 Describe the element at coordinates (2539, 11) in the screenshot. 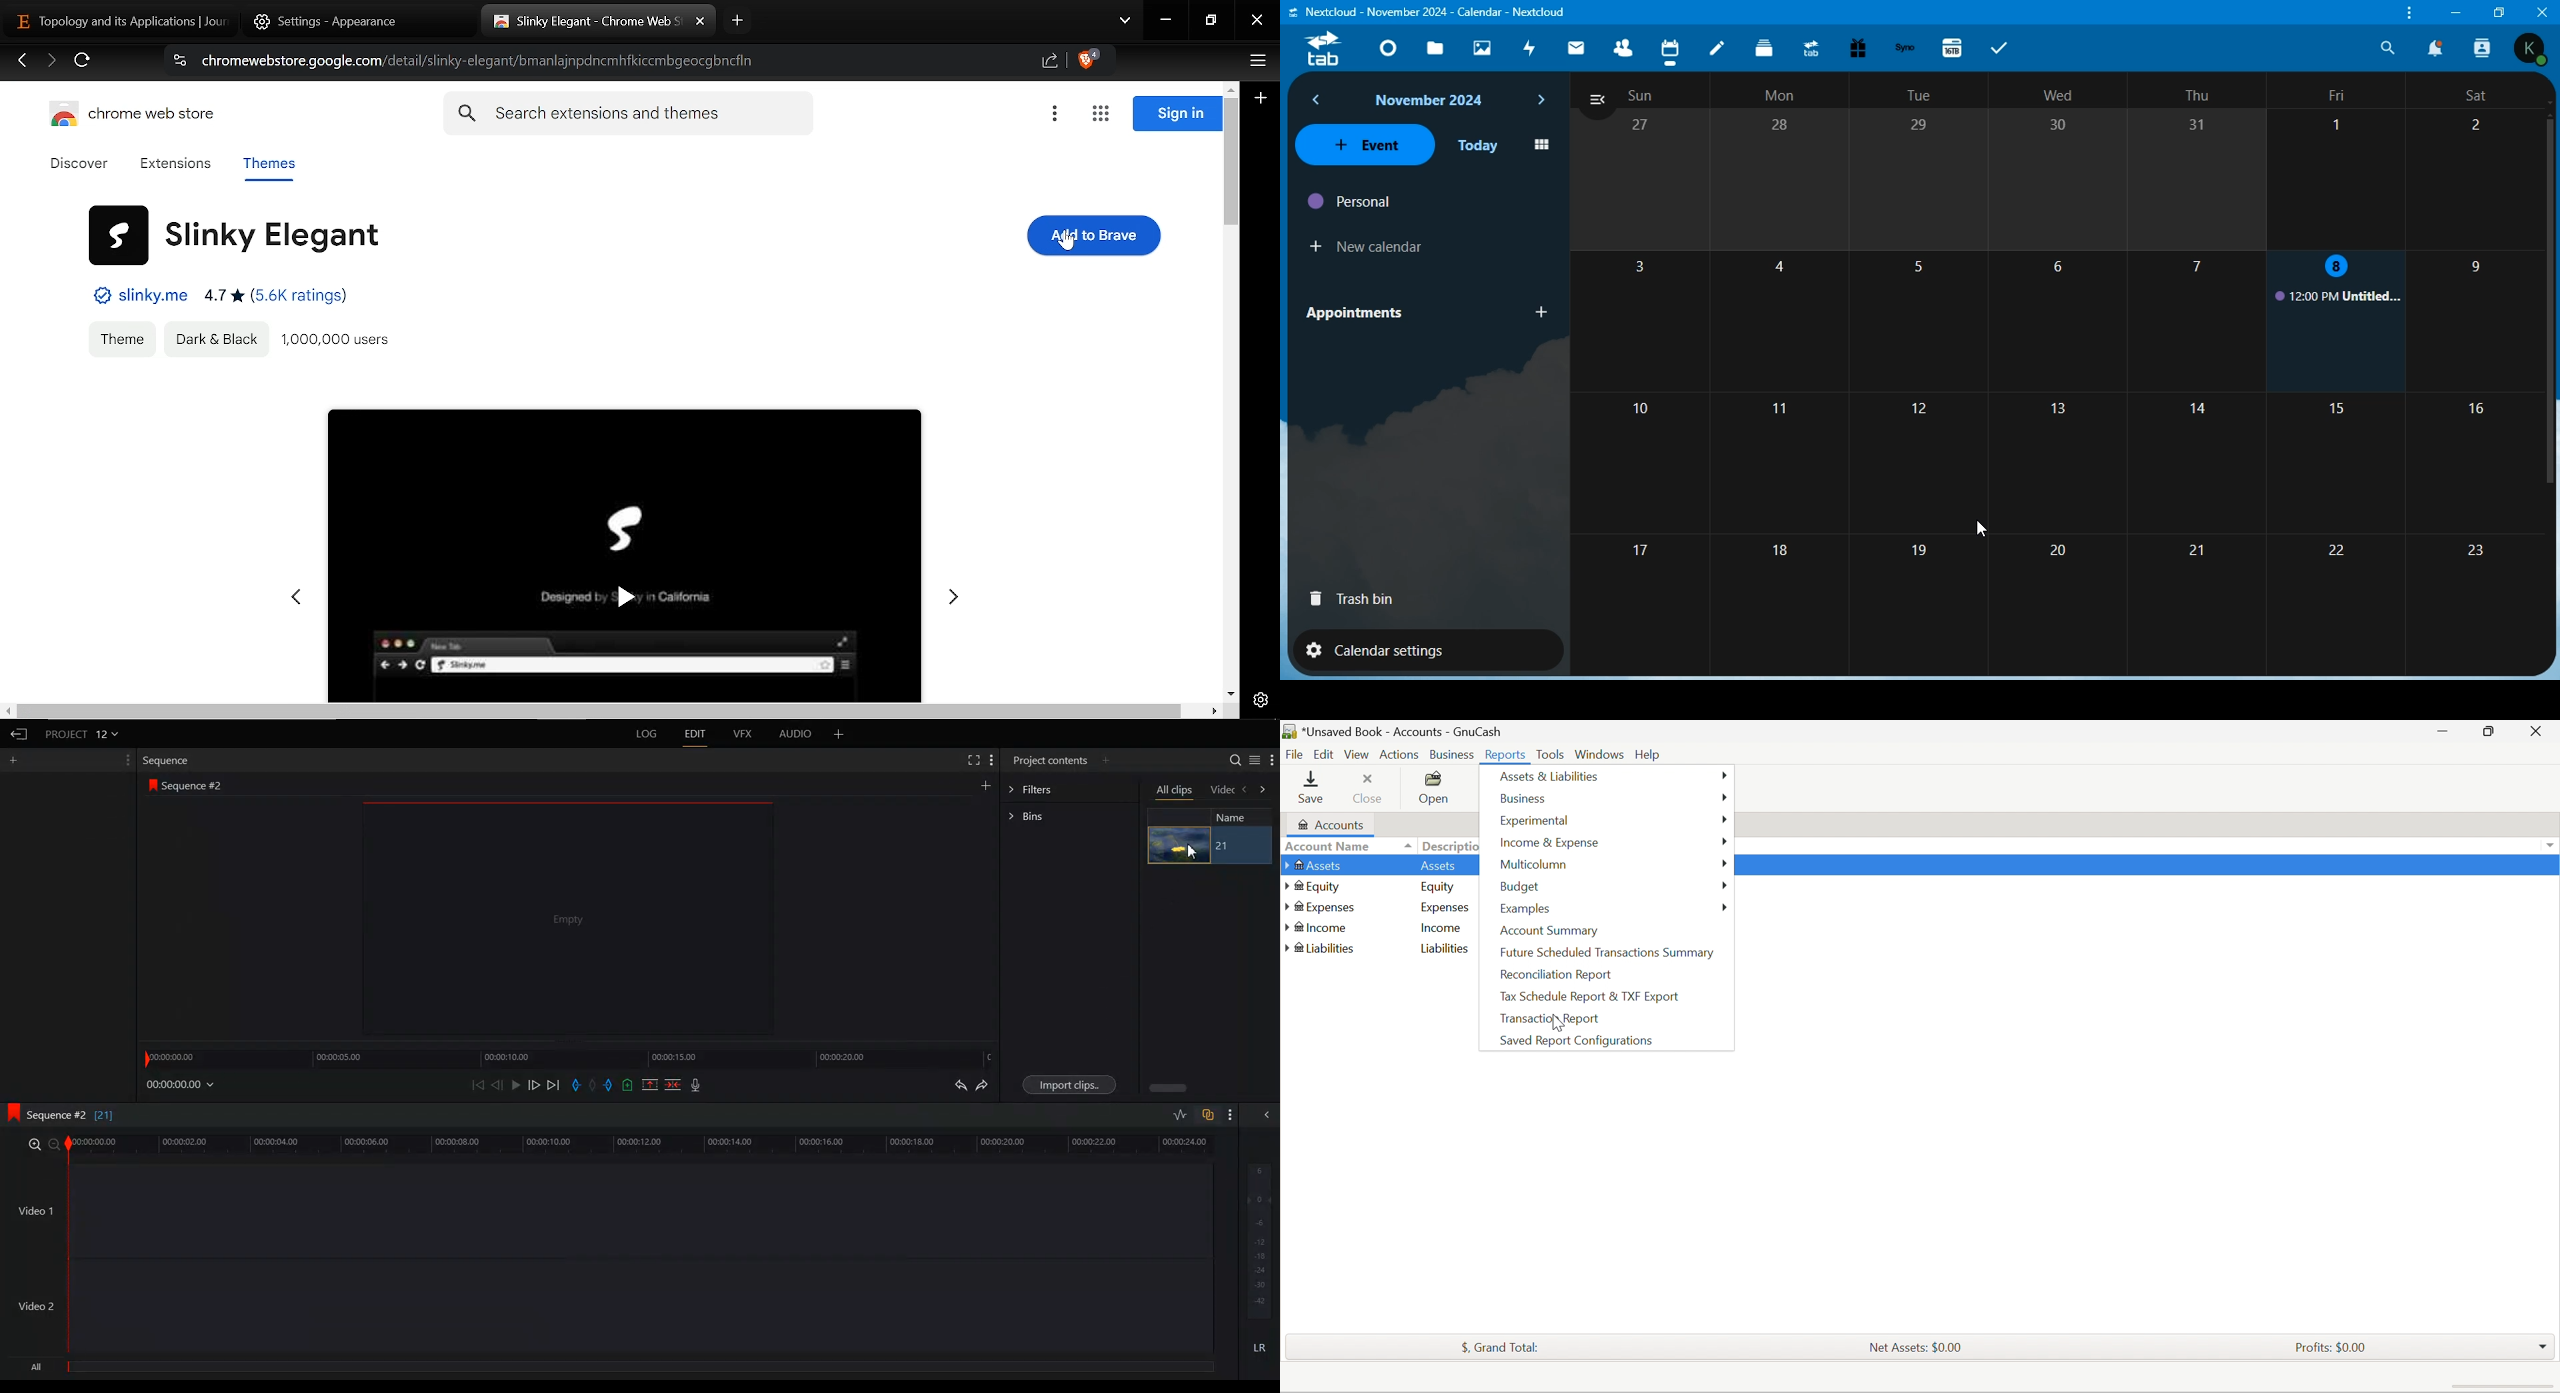

I see `` at that location.